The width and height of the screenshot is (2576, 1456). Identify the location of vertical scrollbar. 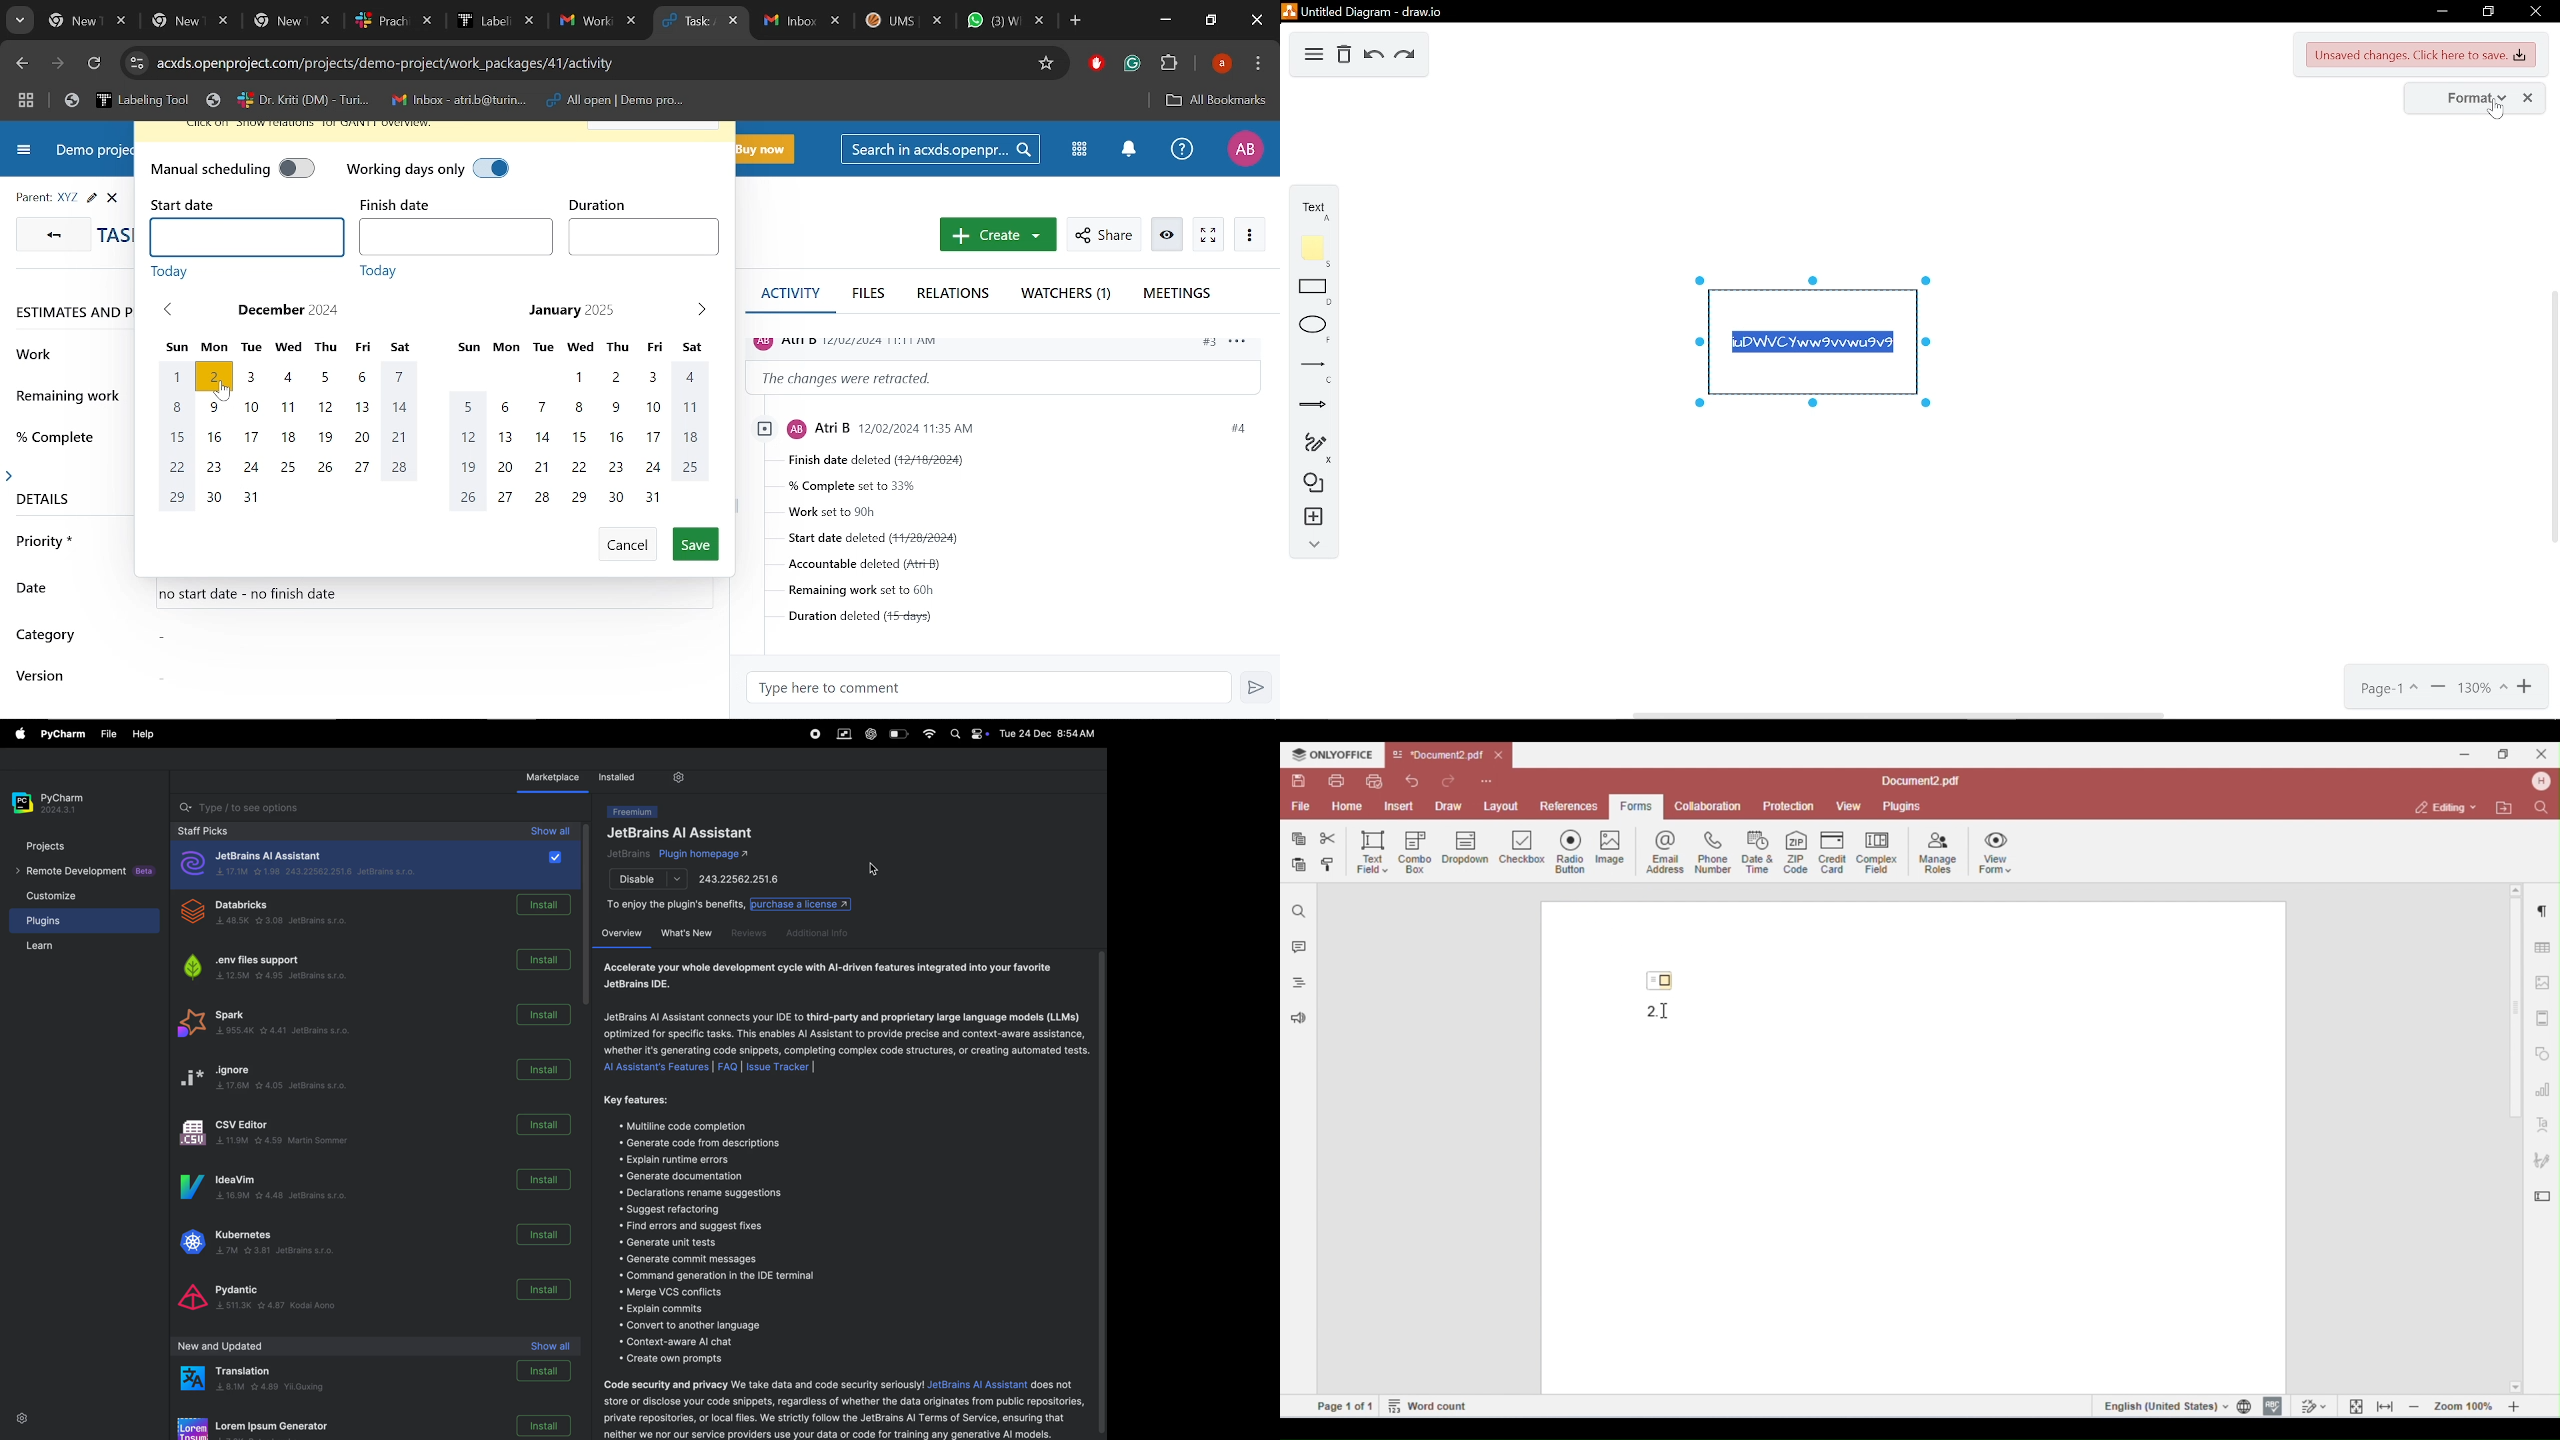
(2552, 418).